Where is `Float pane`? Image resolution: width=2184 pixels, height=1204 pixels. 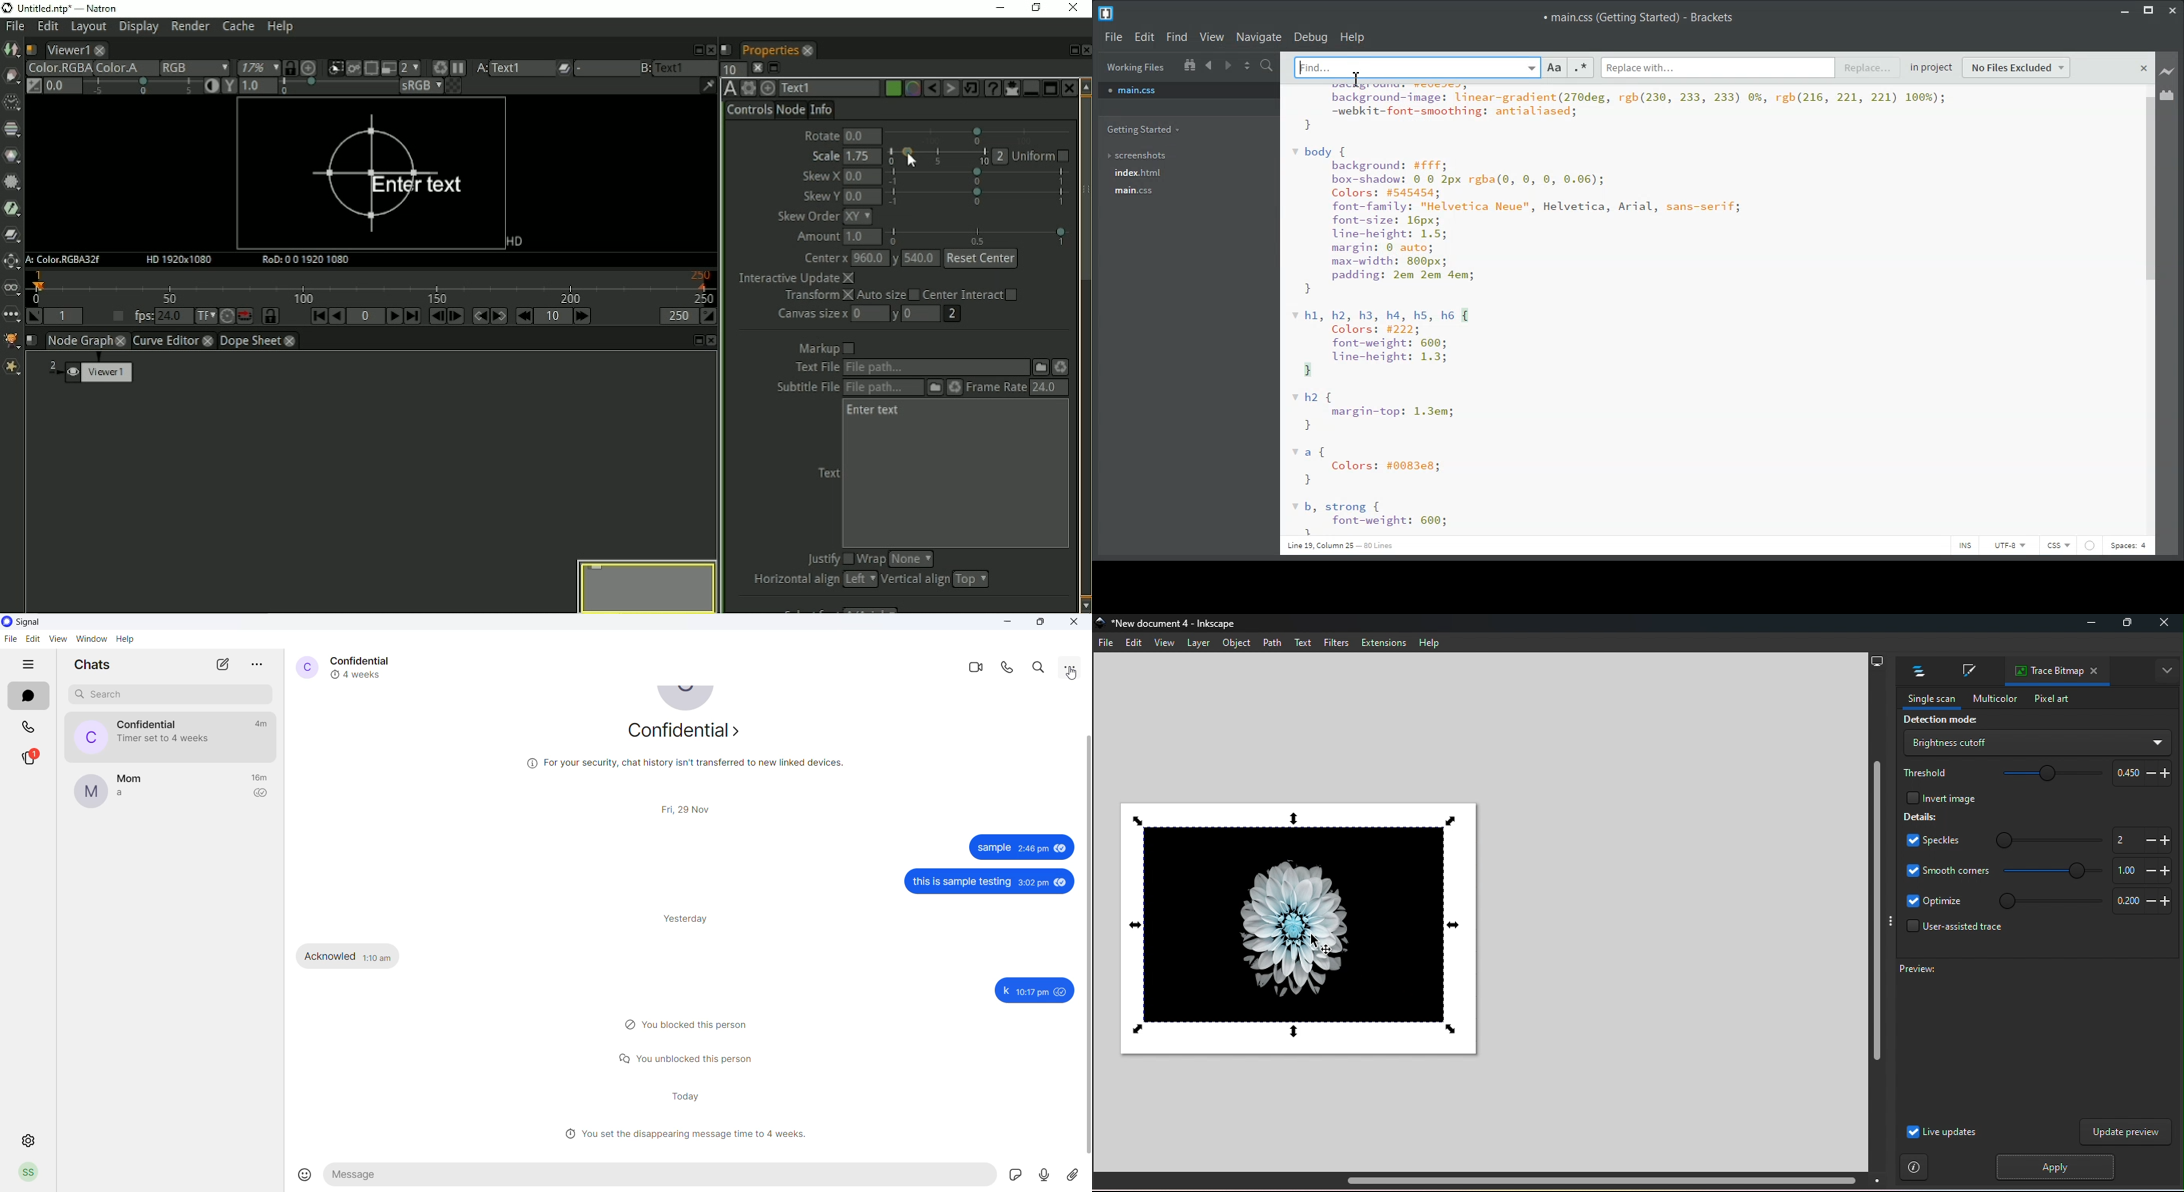 Float pane is located at coordinates (775, 68).